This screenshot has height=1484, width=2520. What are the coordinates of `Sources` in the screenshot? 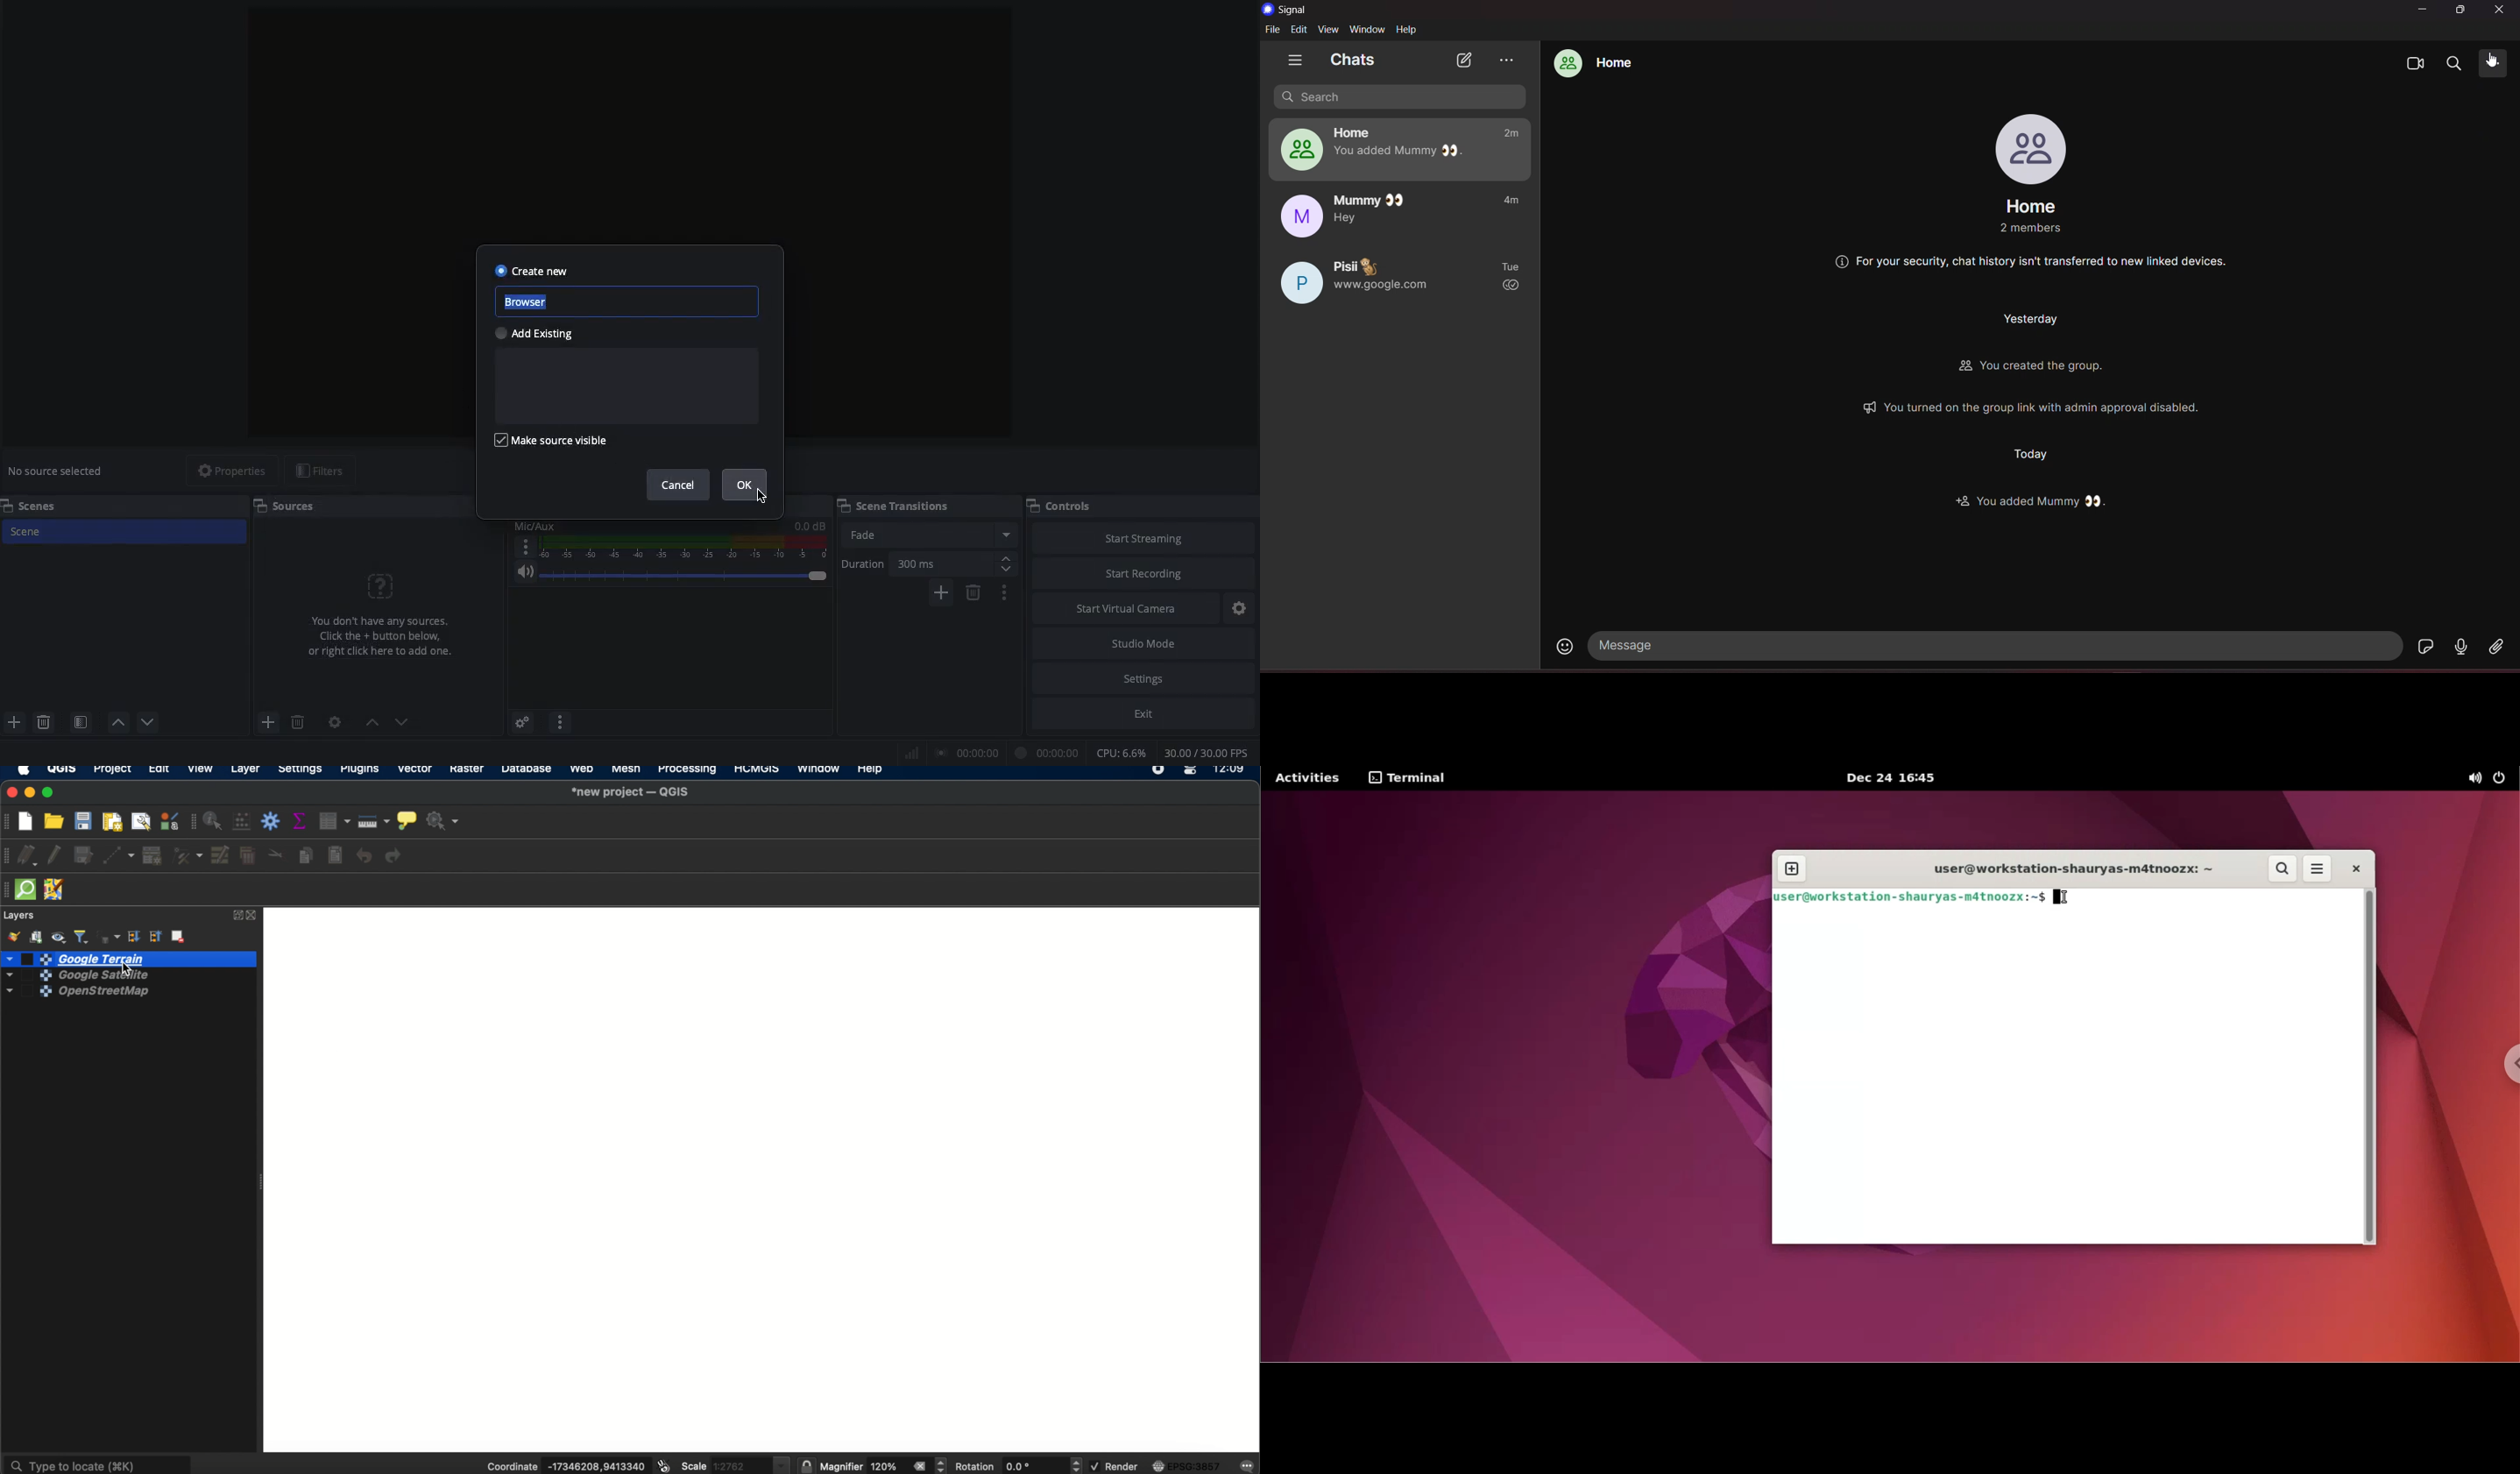 It's located at (291, 506).